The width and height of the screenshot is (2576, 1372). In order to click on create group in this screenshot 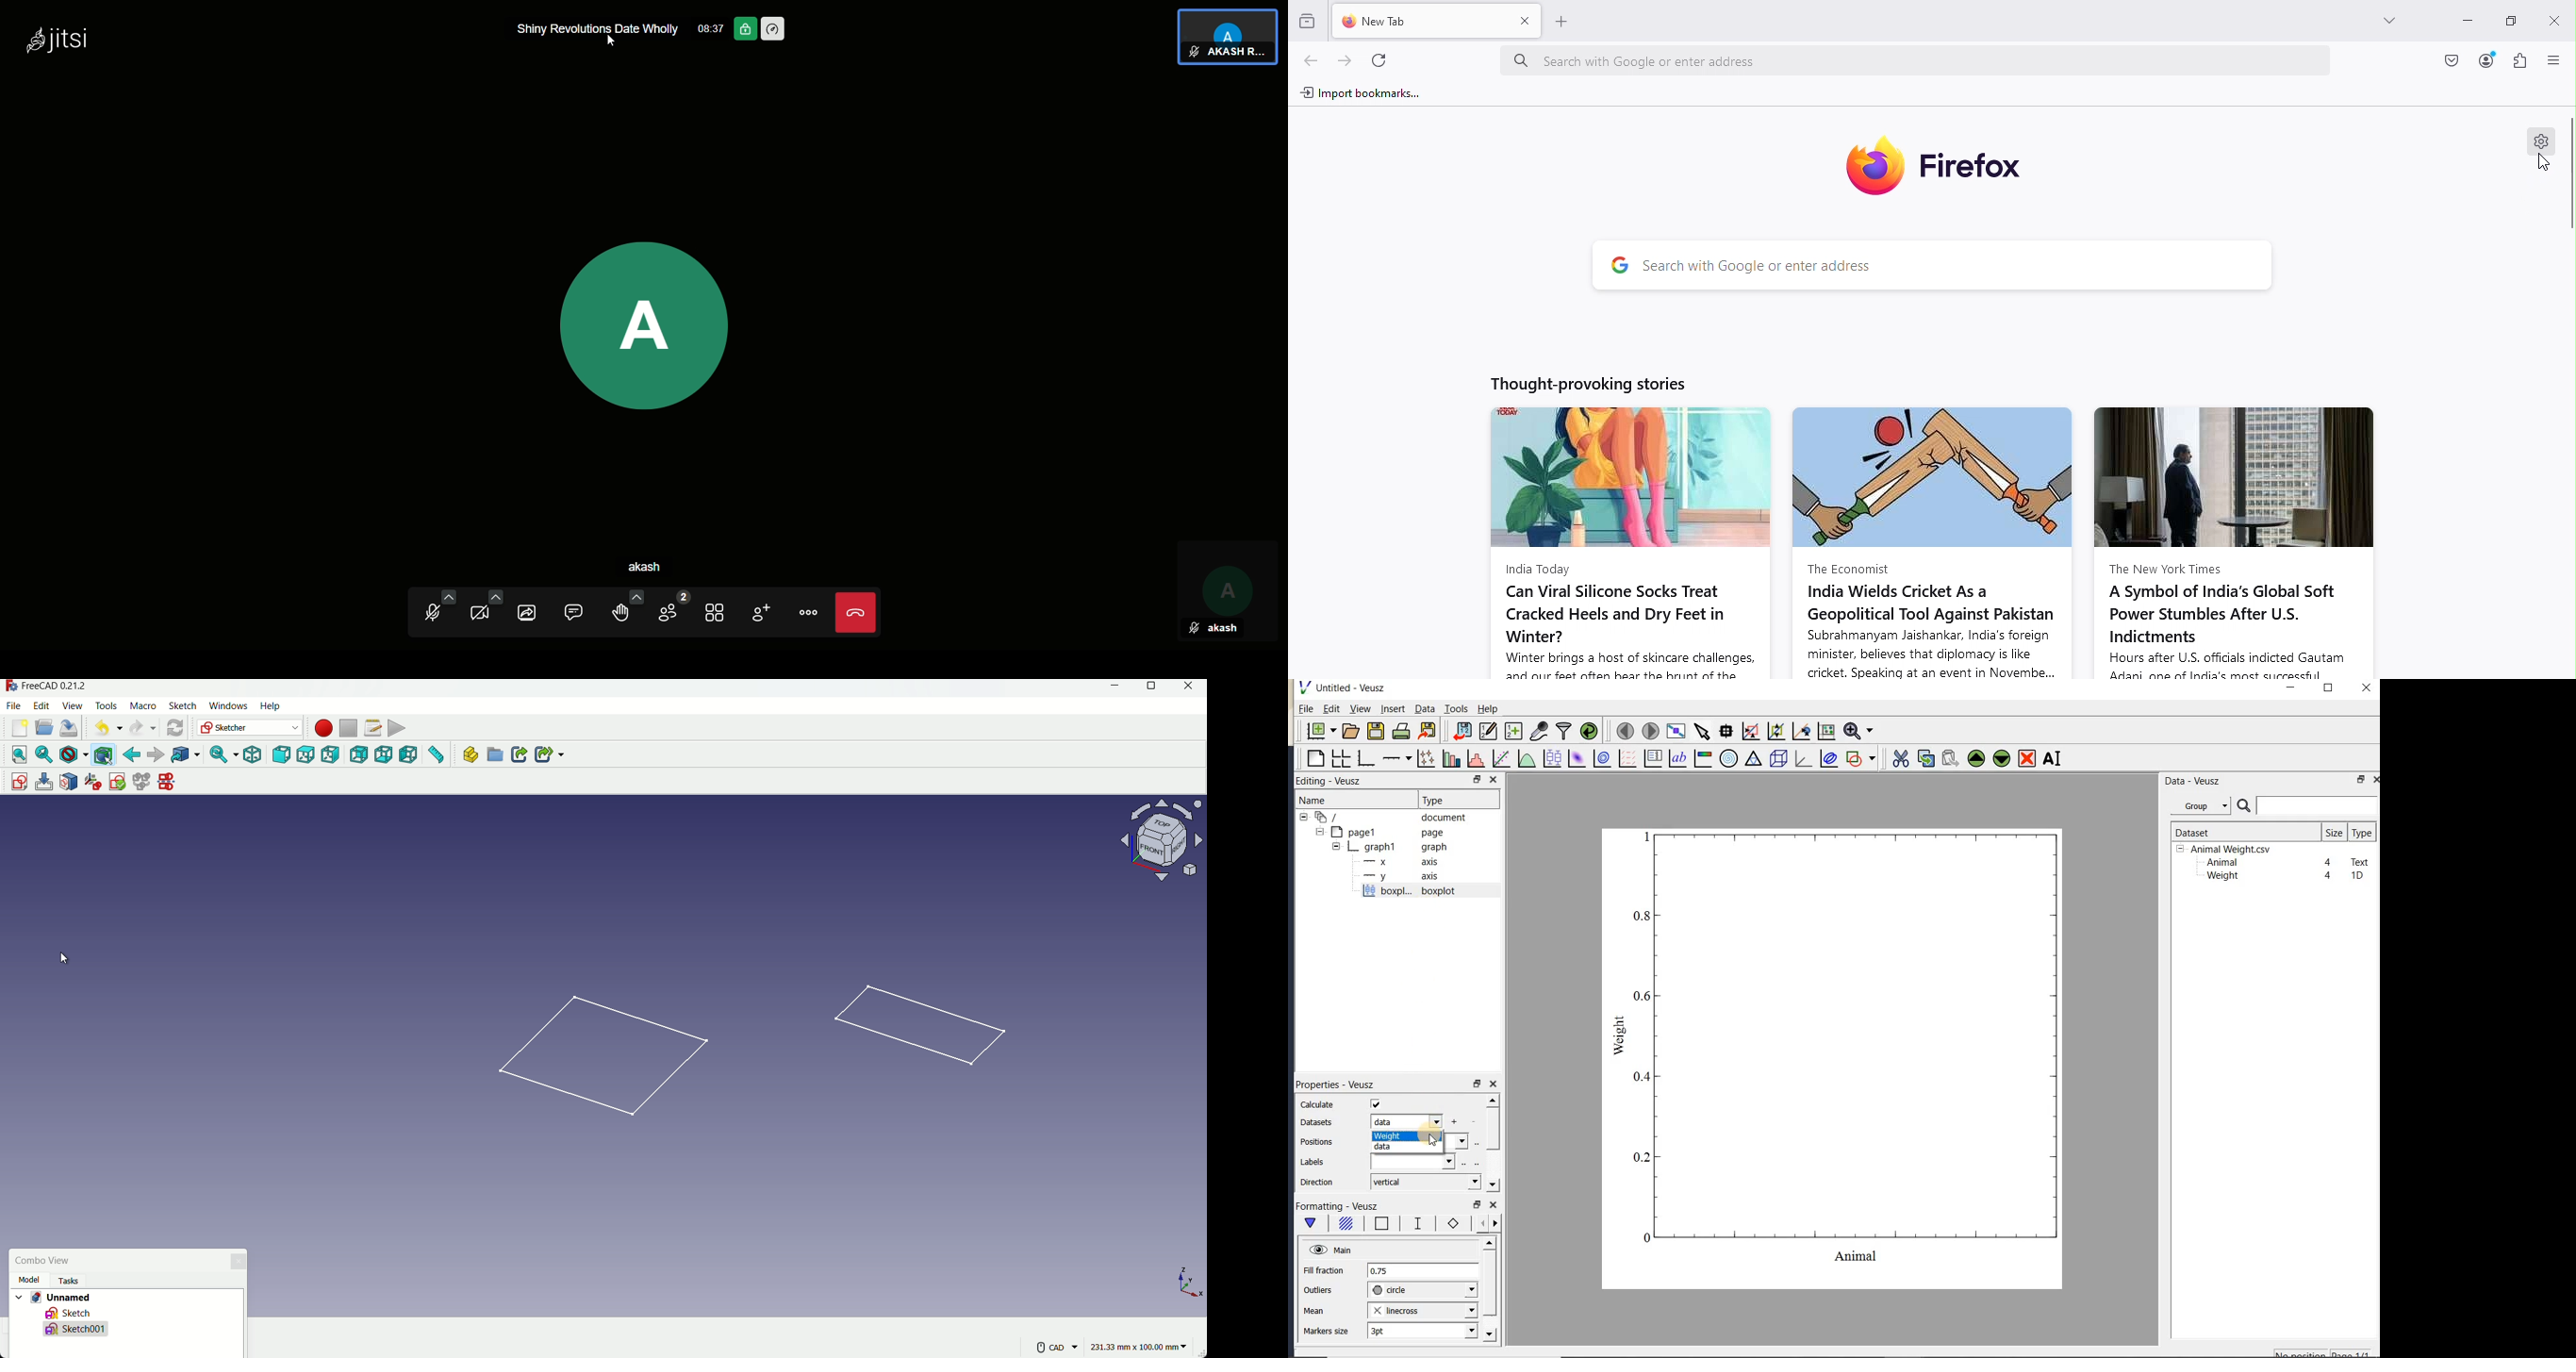, I will do `click(494, 753)`.